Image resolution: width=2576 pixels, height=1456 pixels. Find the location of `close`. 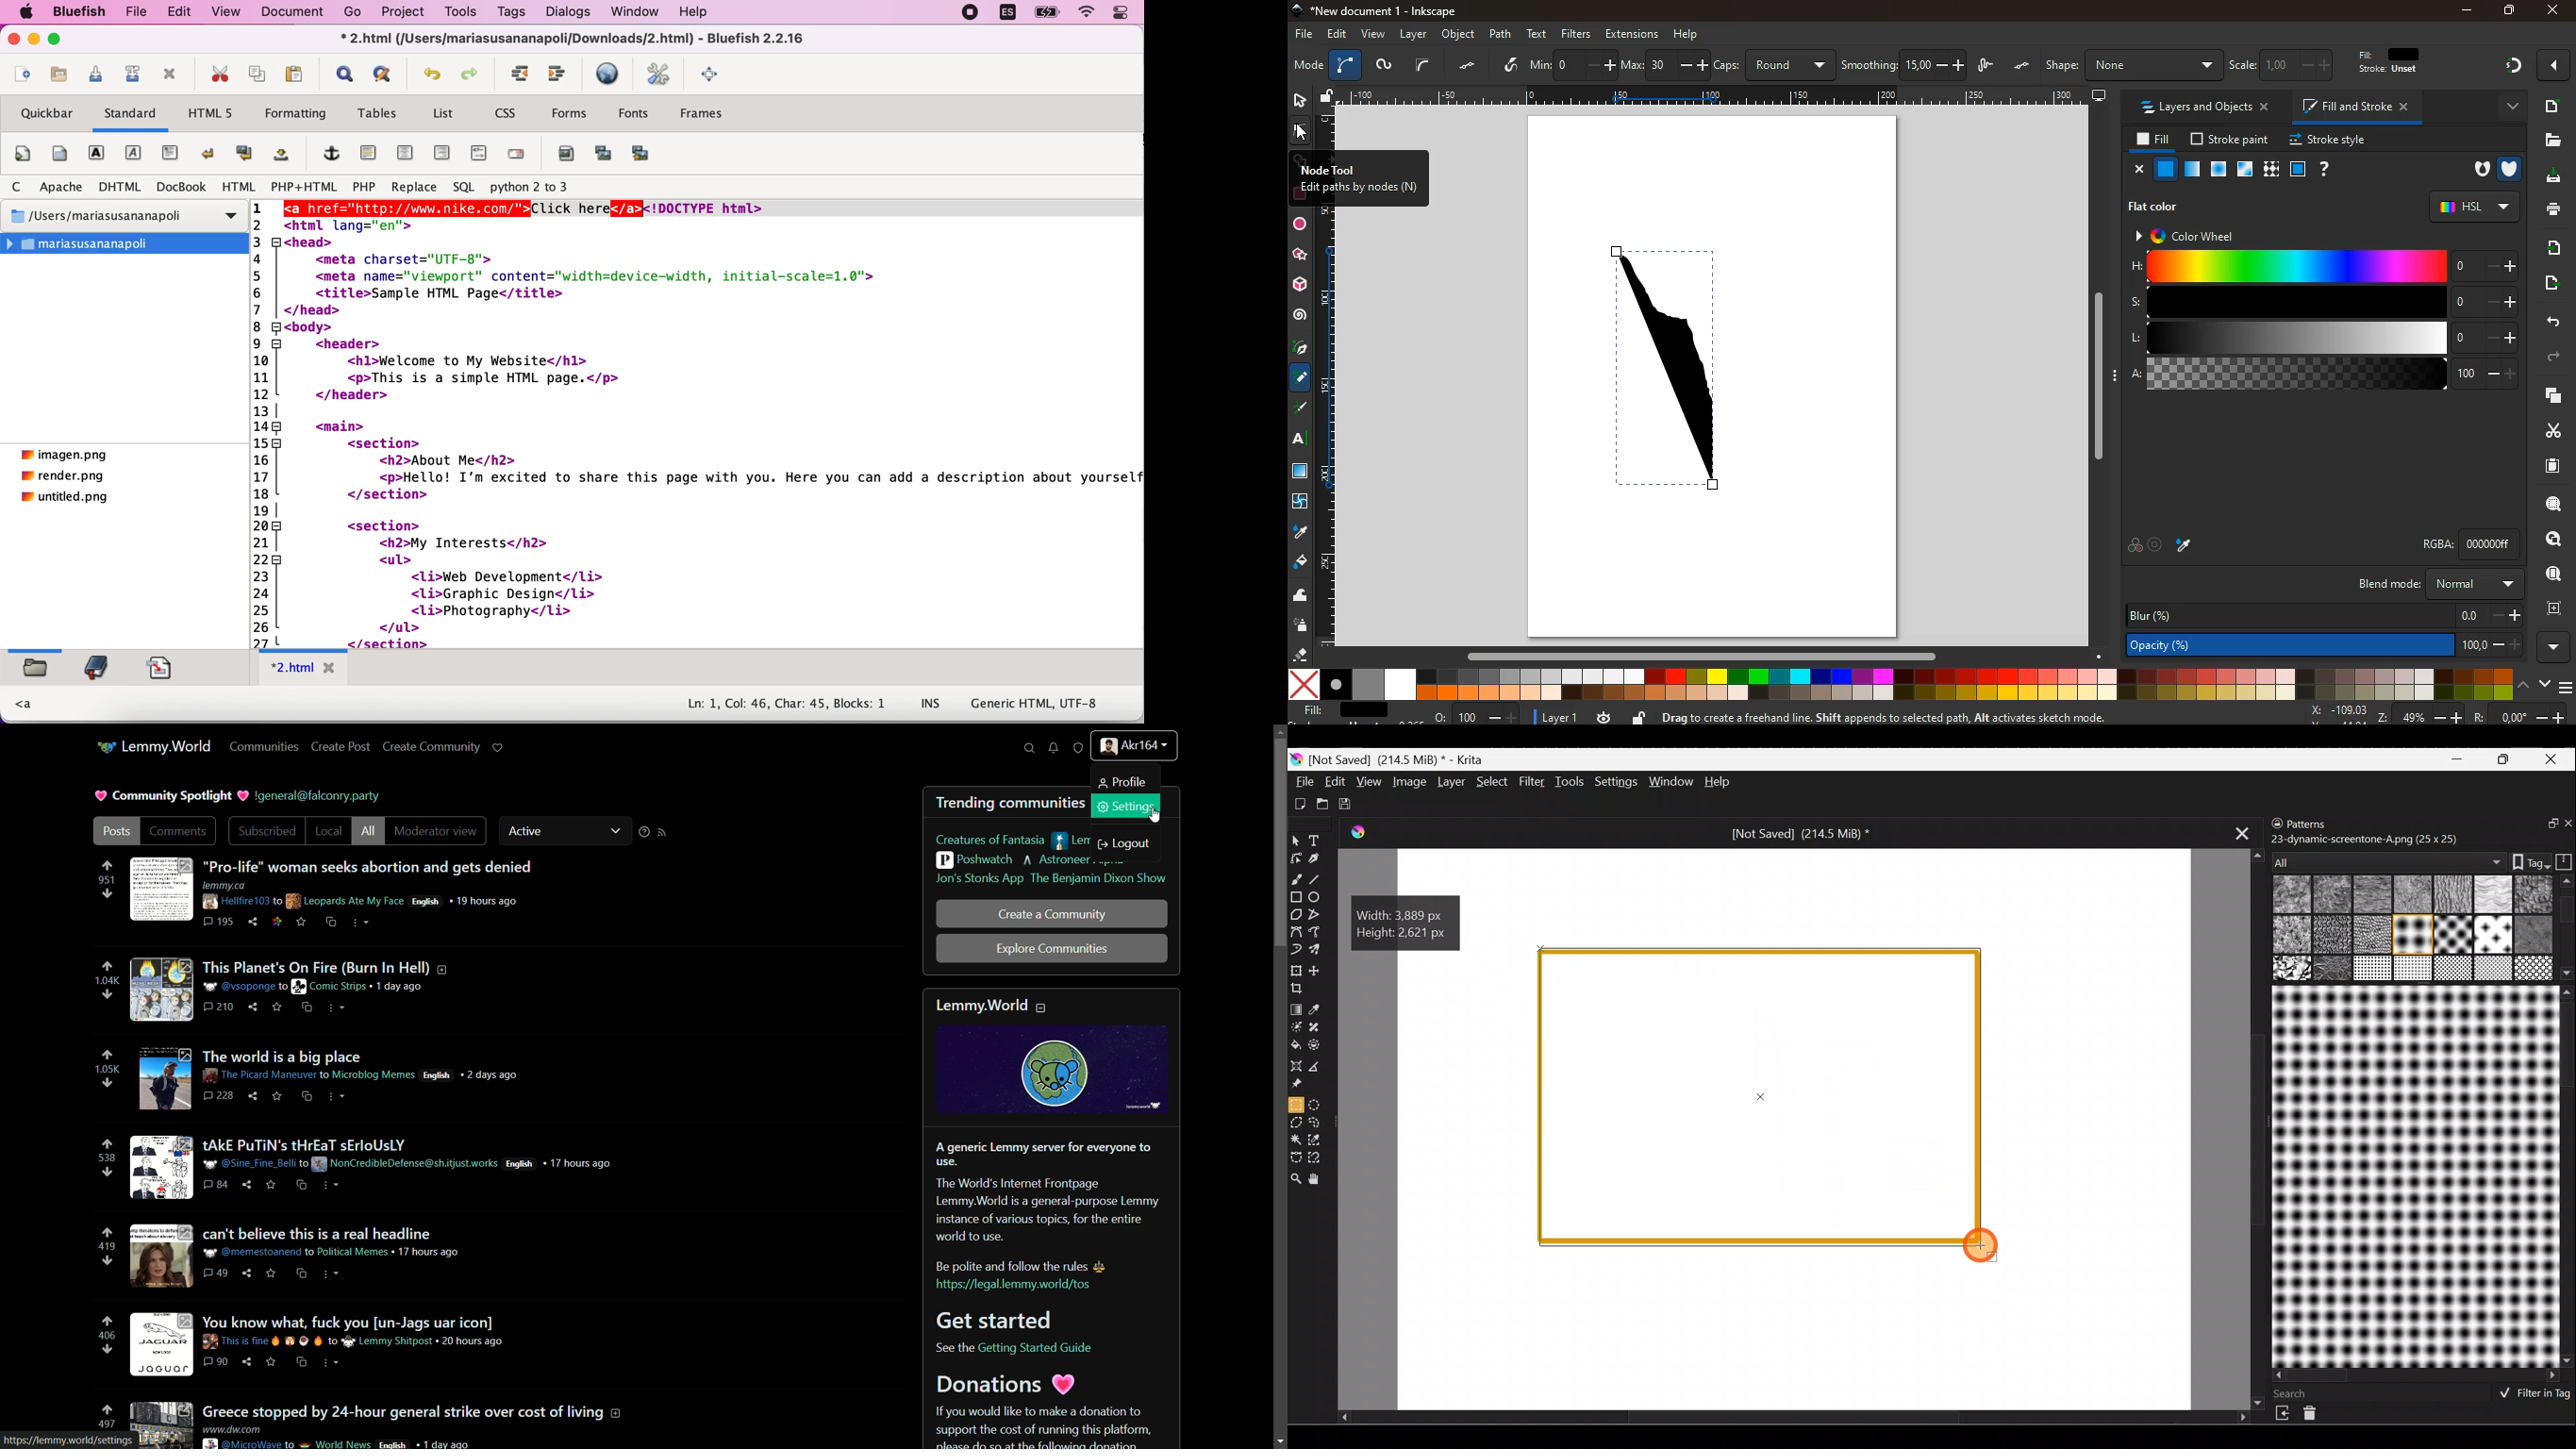

close is located at coordinates (2556, 66).